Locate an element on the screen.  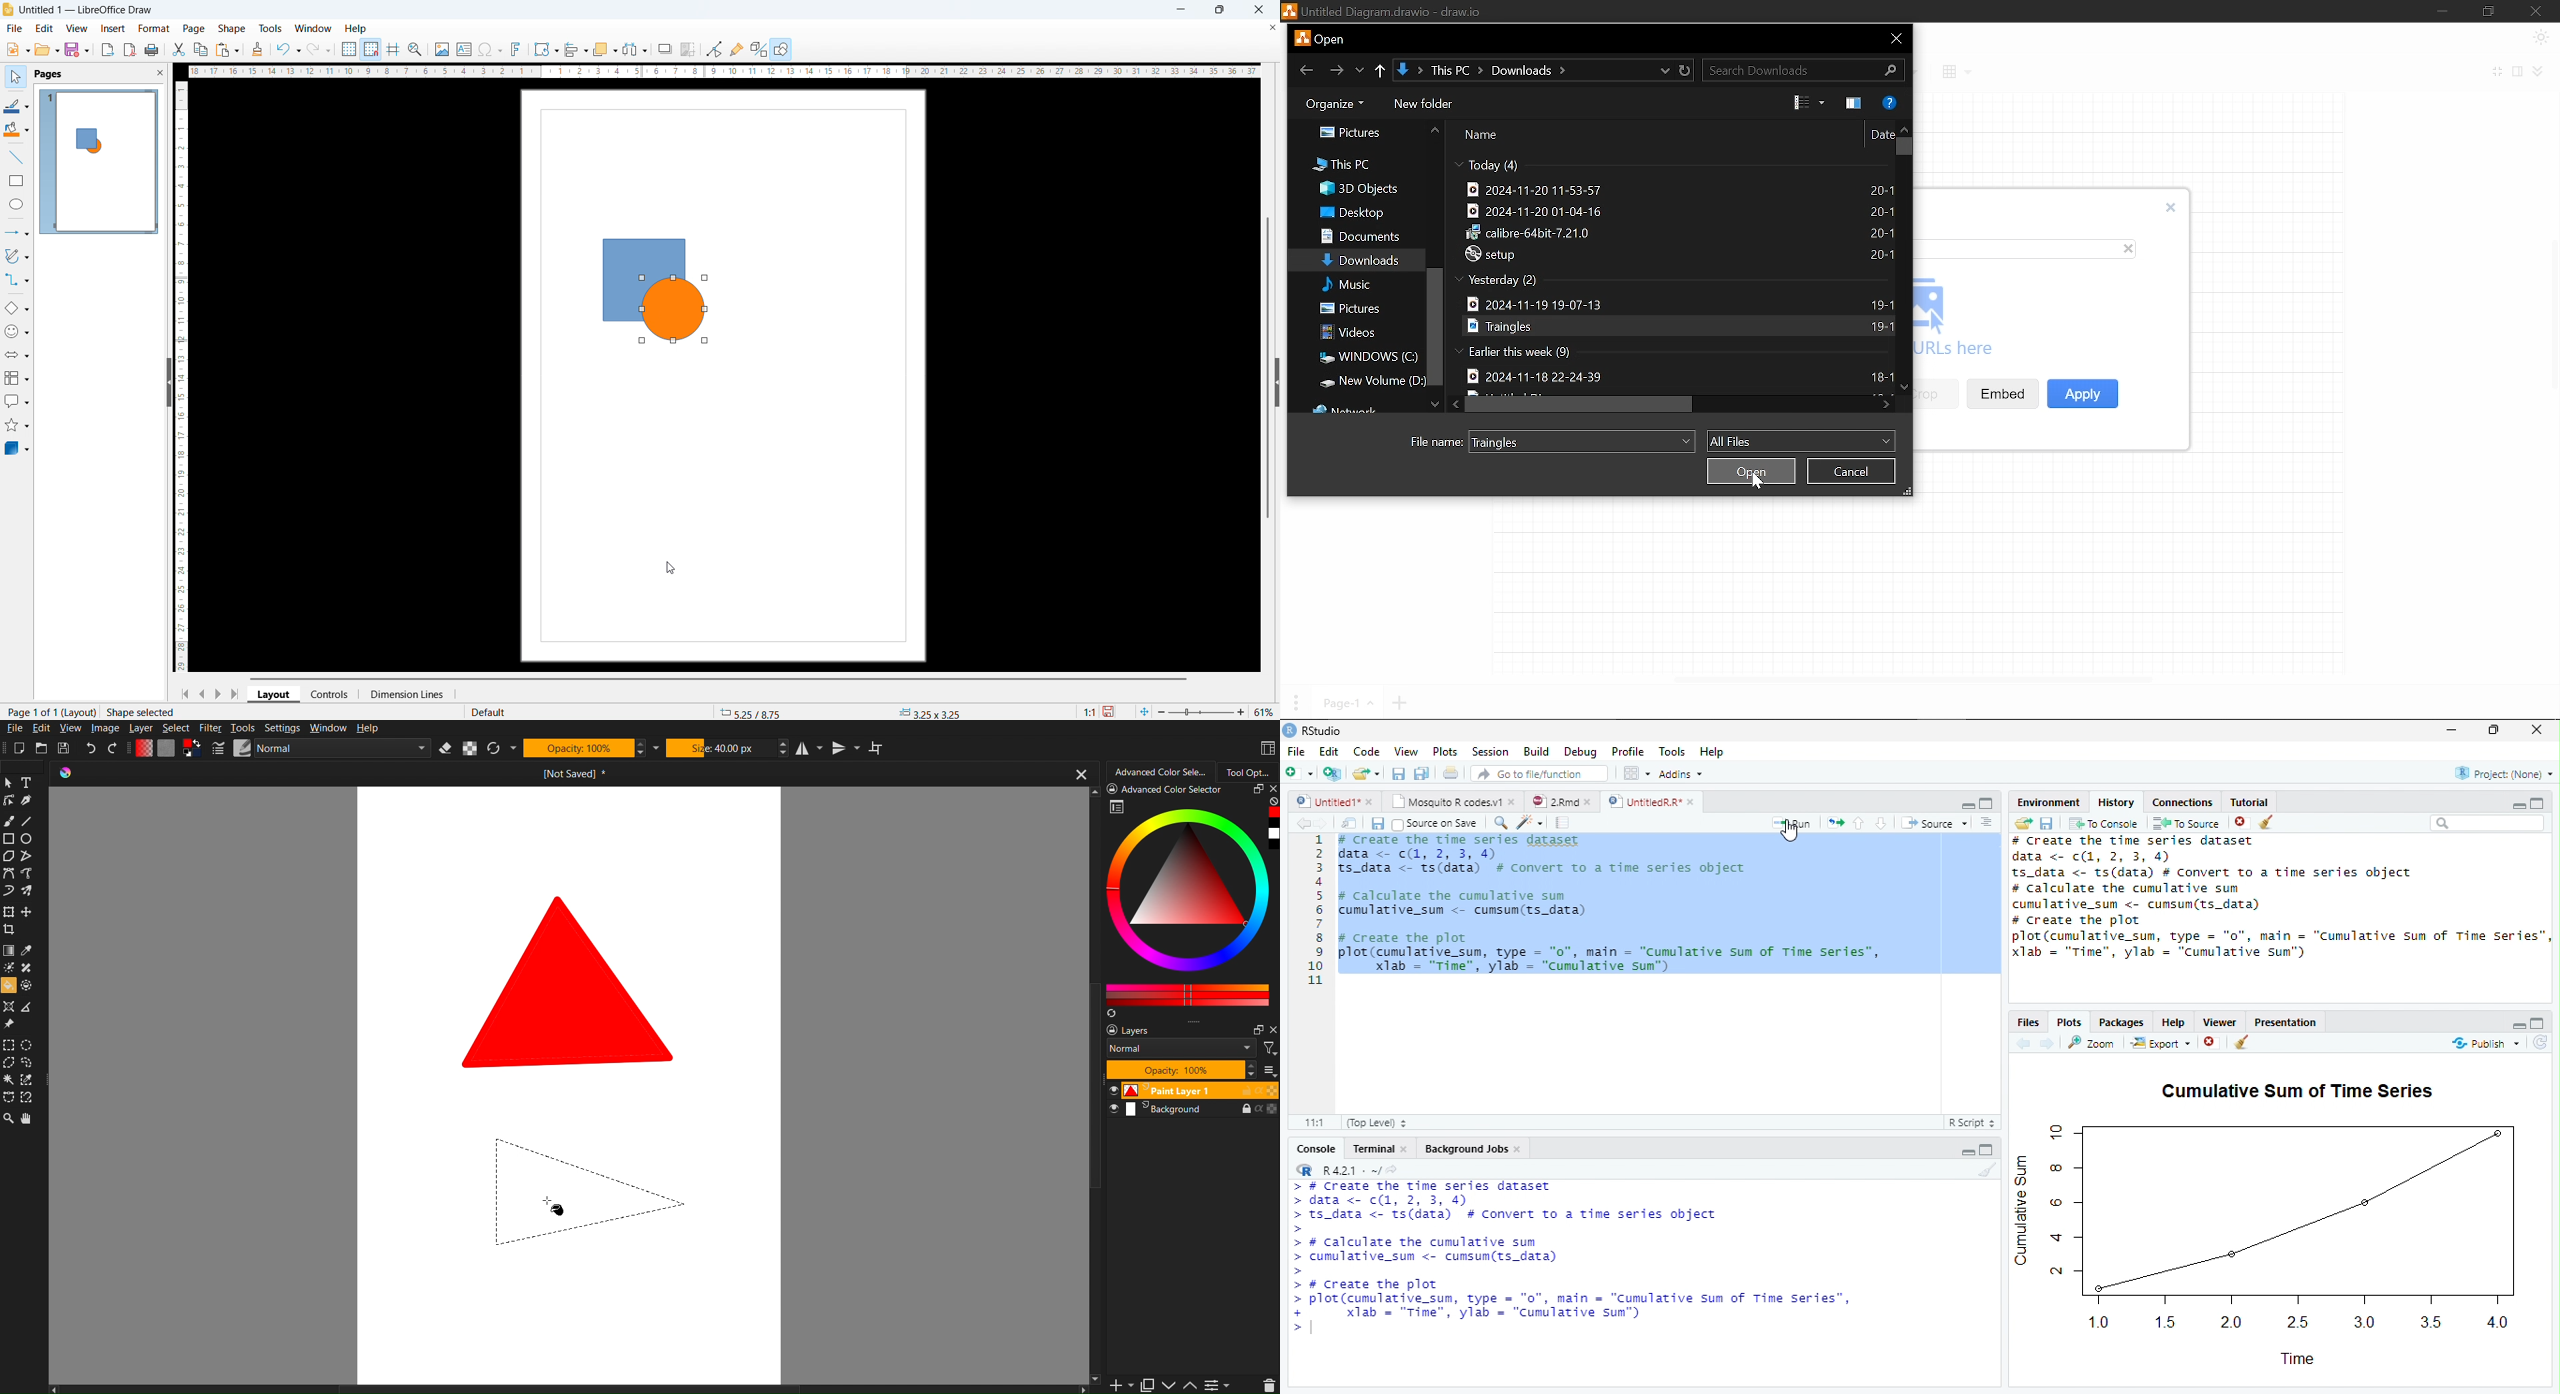
Addins is located at coordinates (1683, 776).